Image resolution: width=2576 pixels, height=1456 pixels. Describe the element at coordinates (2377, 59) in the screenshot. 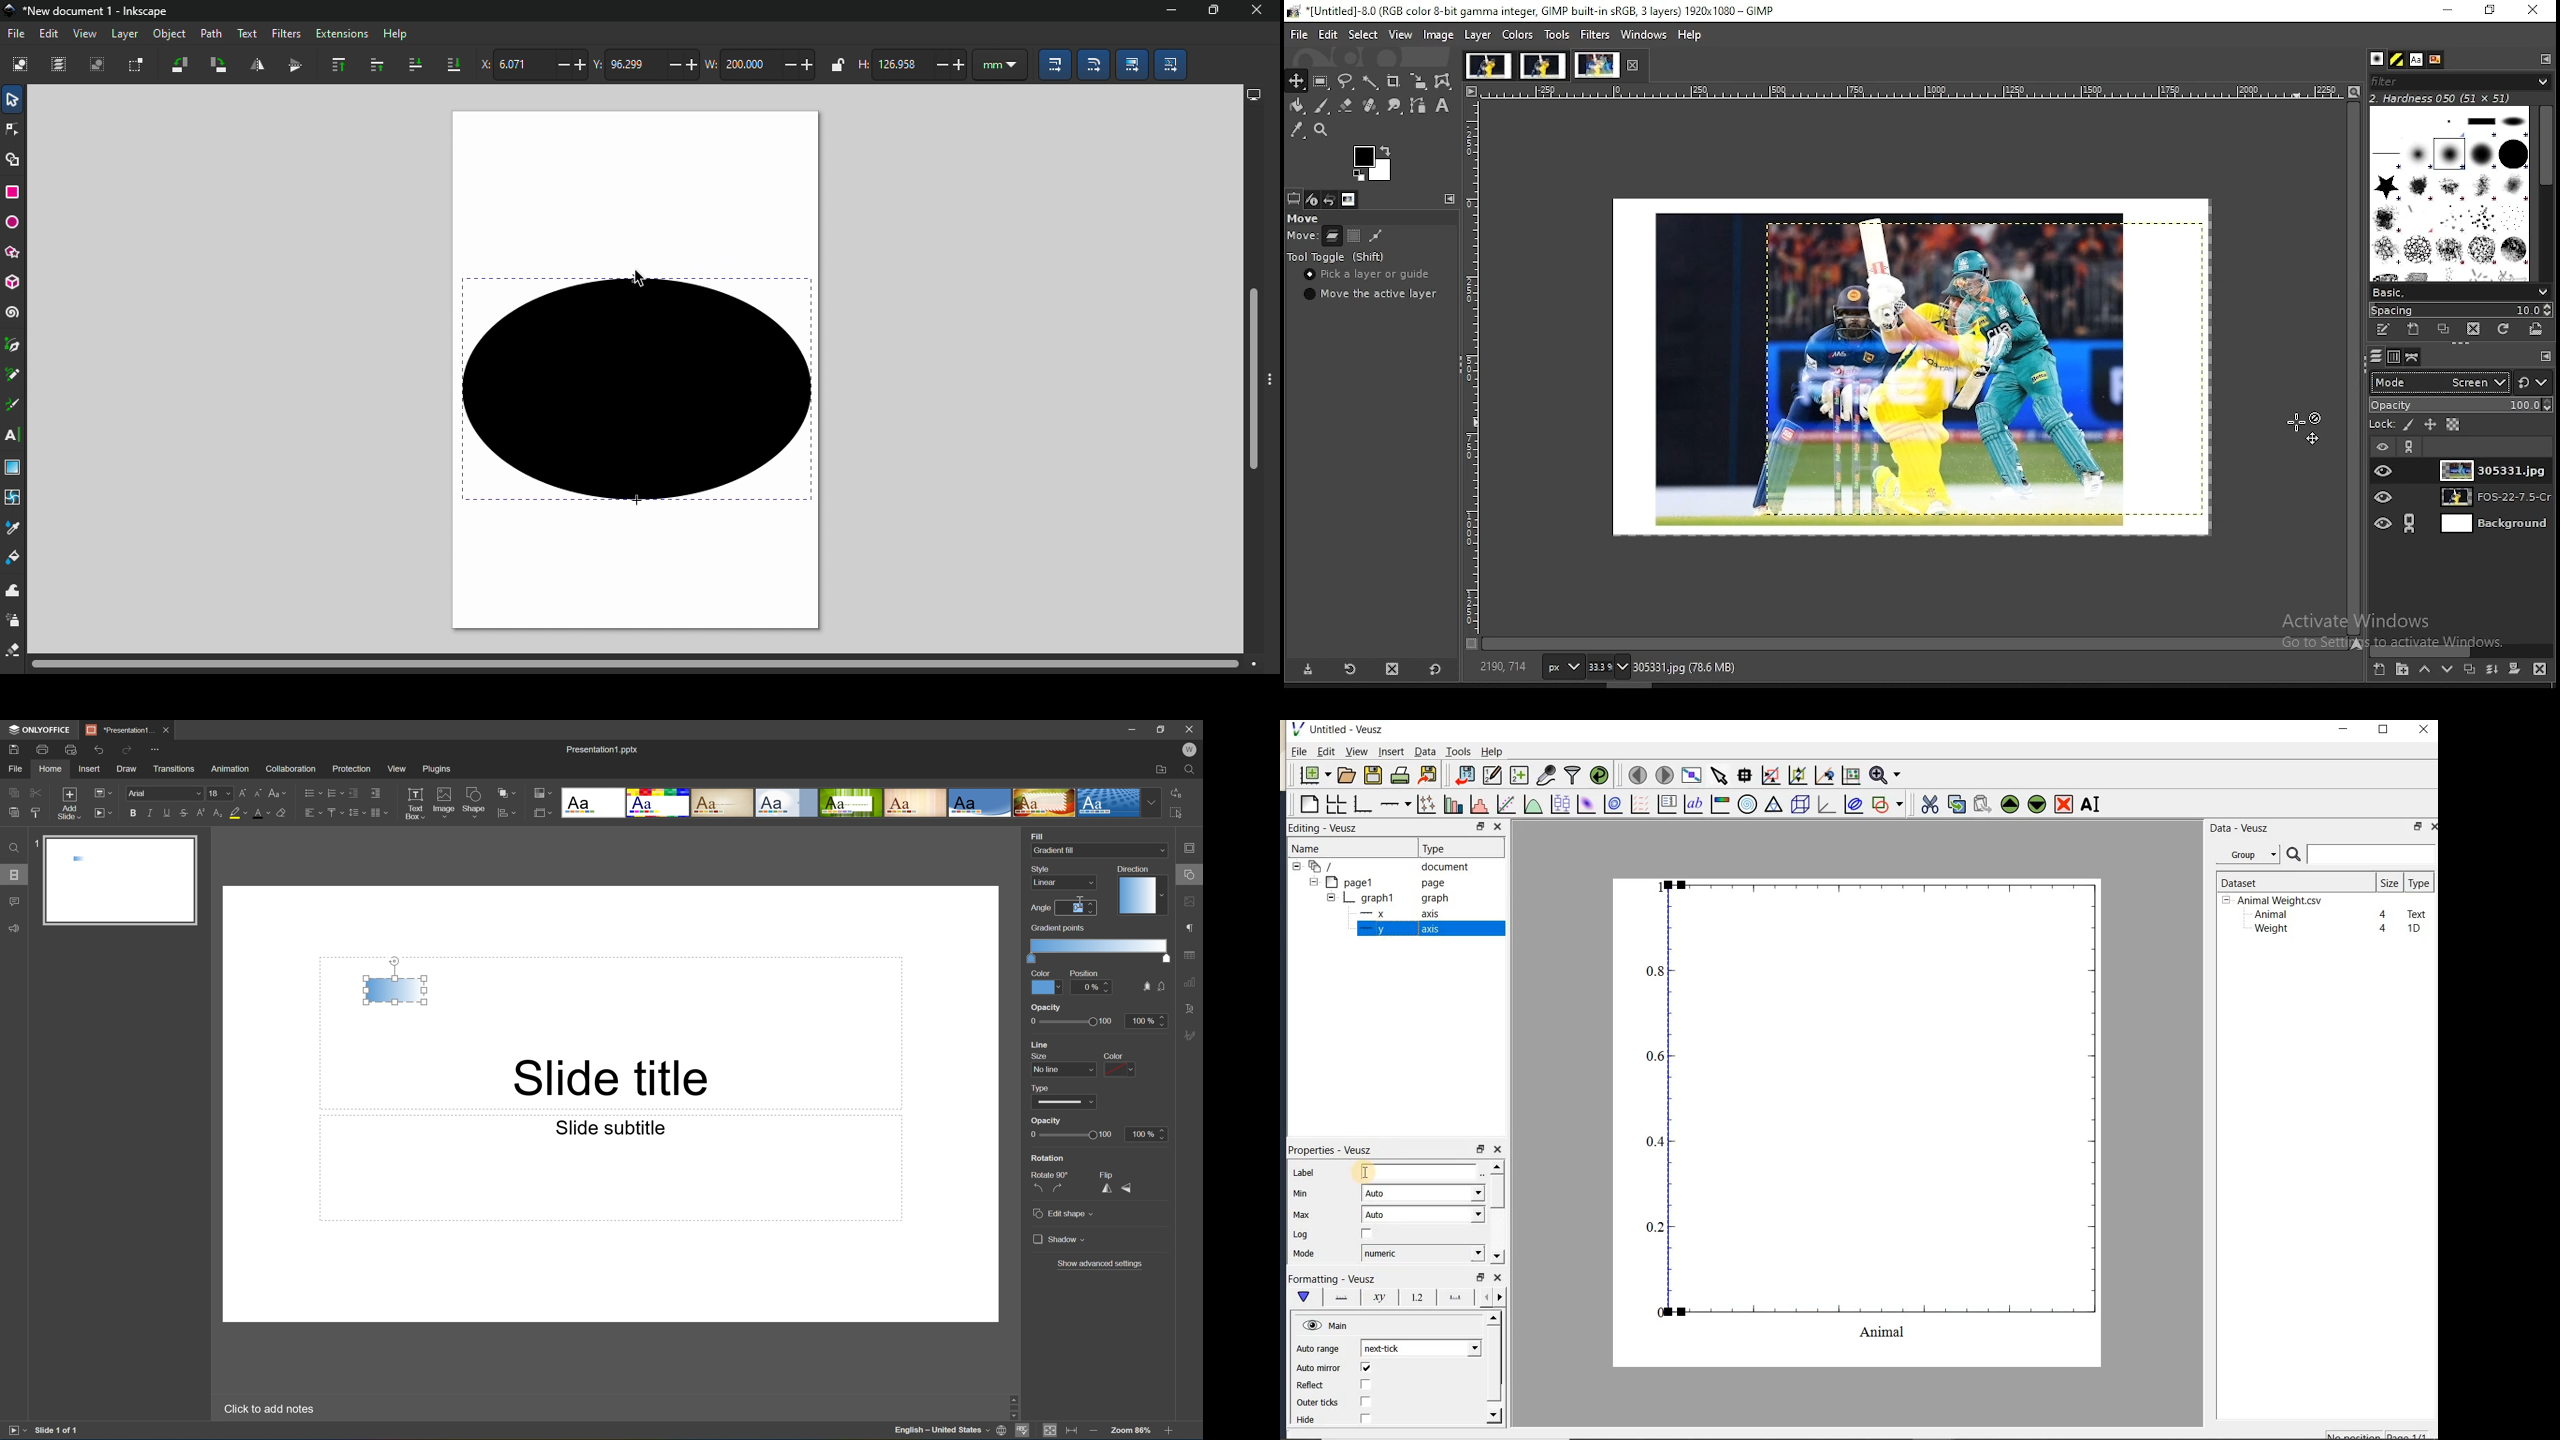

I see `brushes` at that location.